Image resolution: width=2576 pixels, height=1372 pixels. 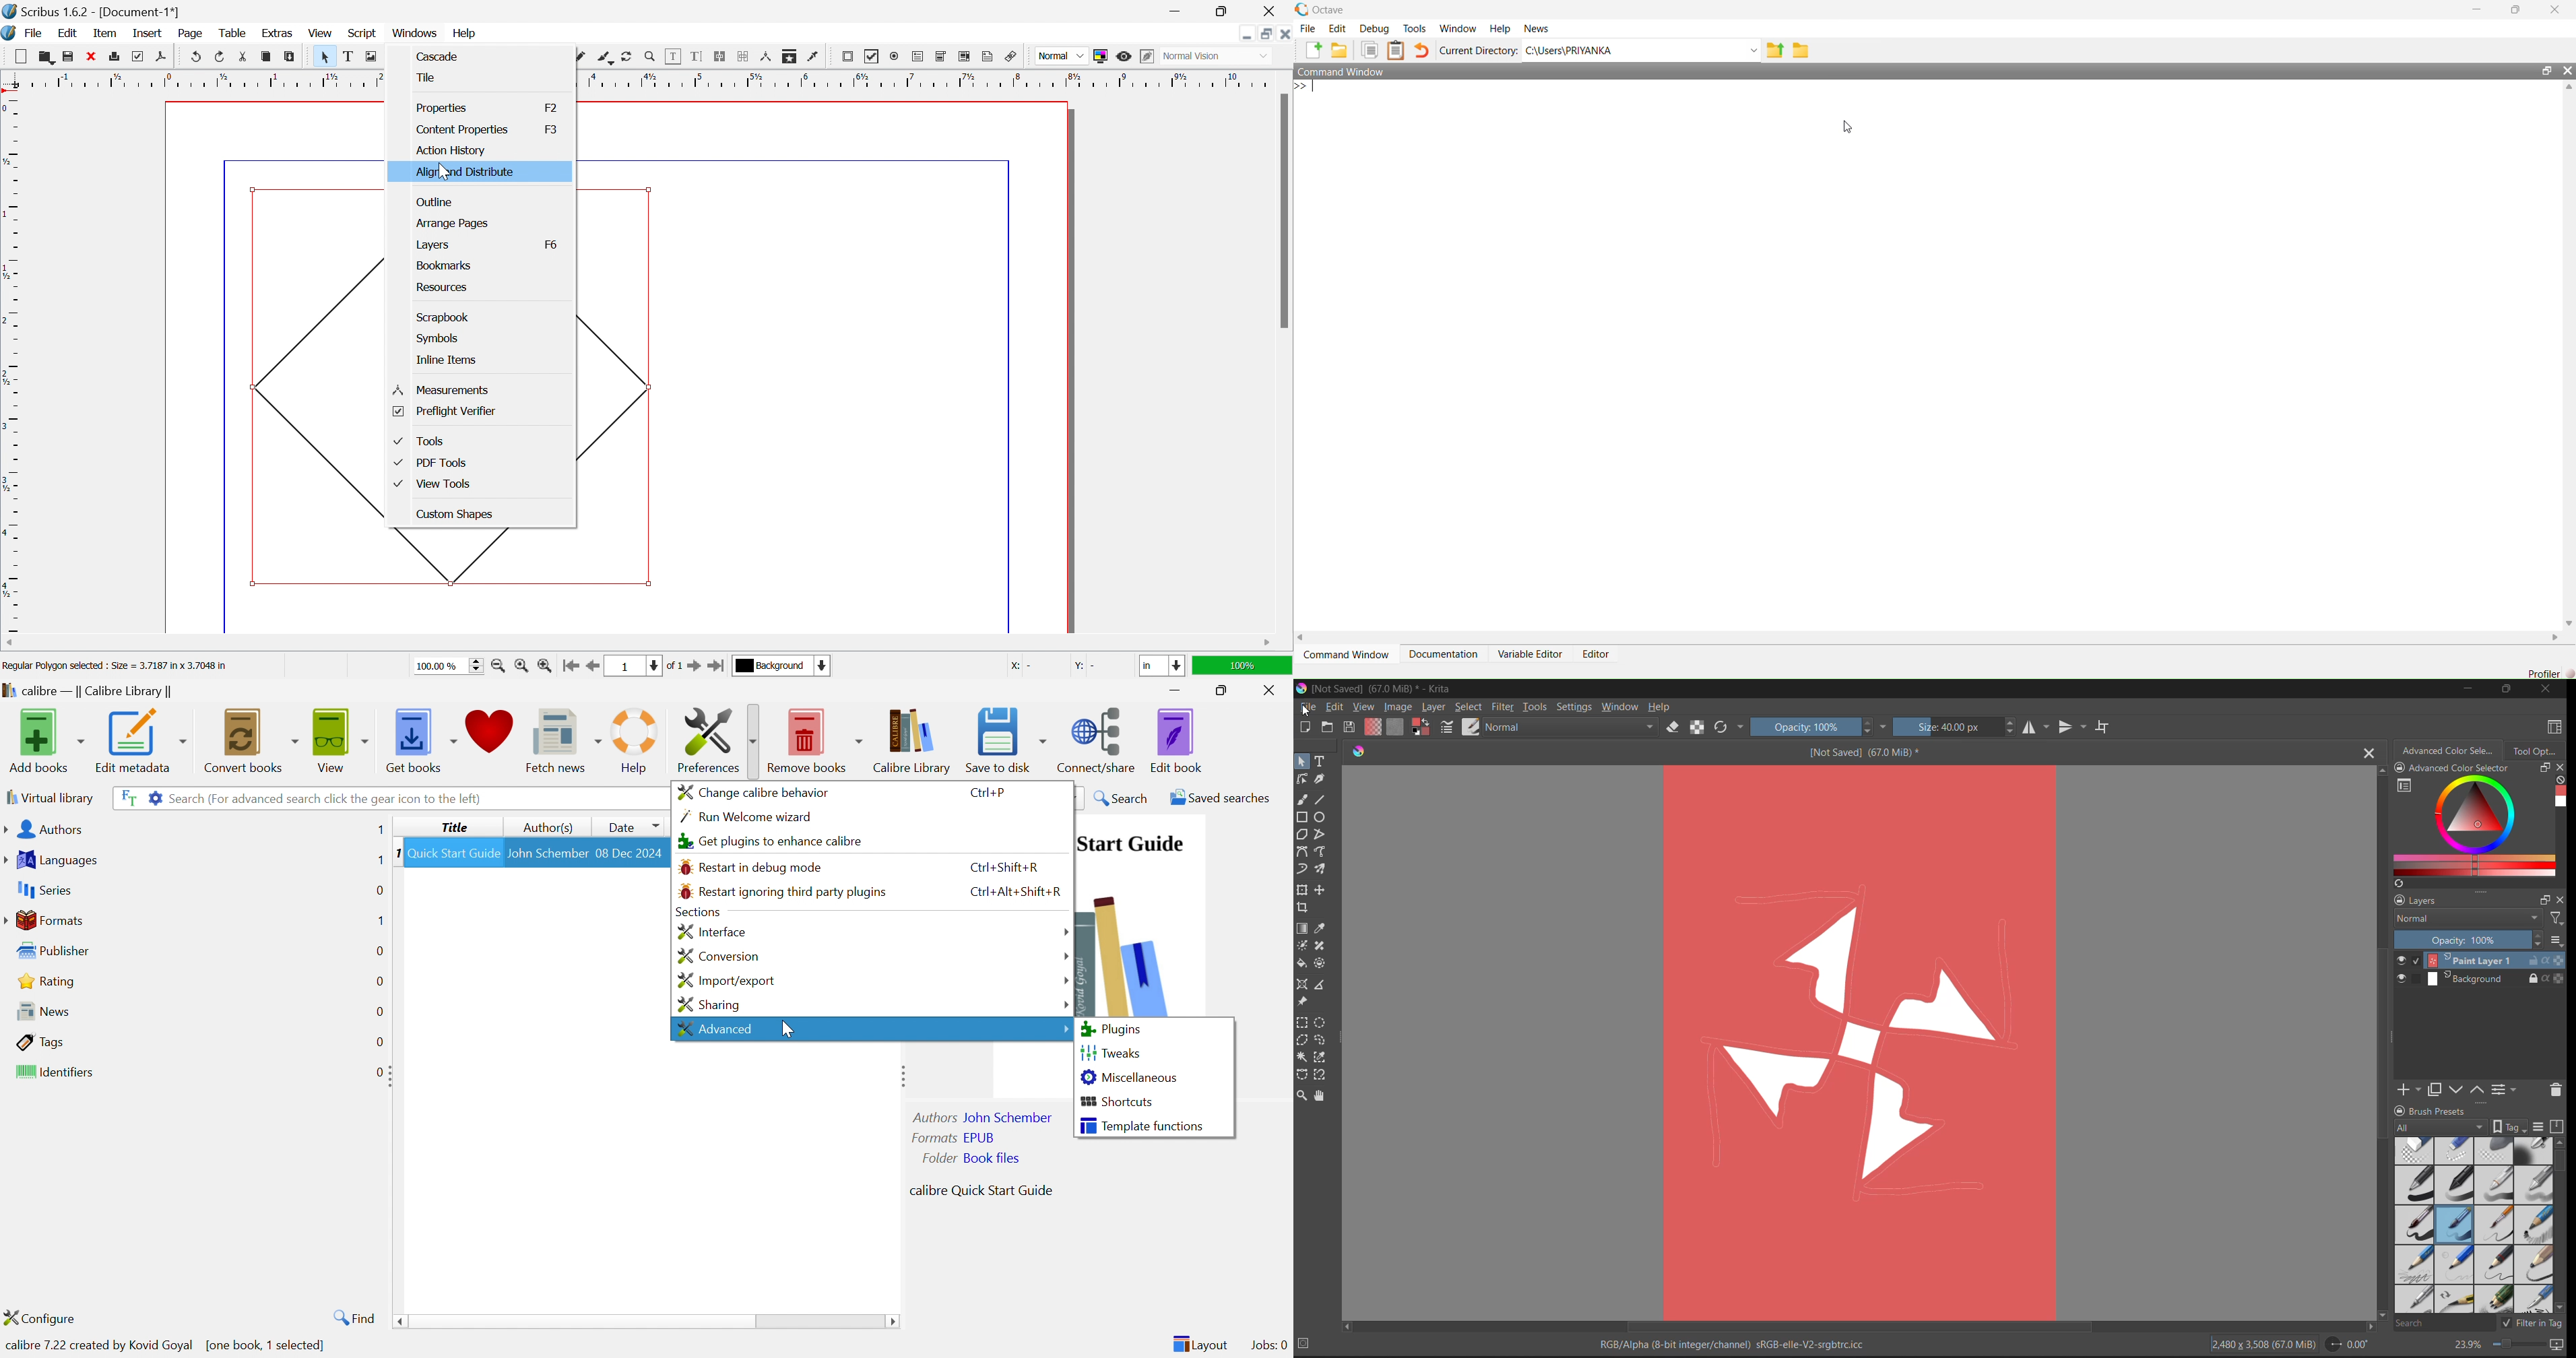 What do you see at coordinates (1302, 1023) in the screenshot?
I see `tools` at bounding box center [1302, 1023].